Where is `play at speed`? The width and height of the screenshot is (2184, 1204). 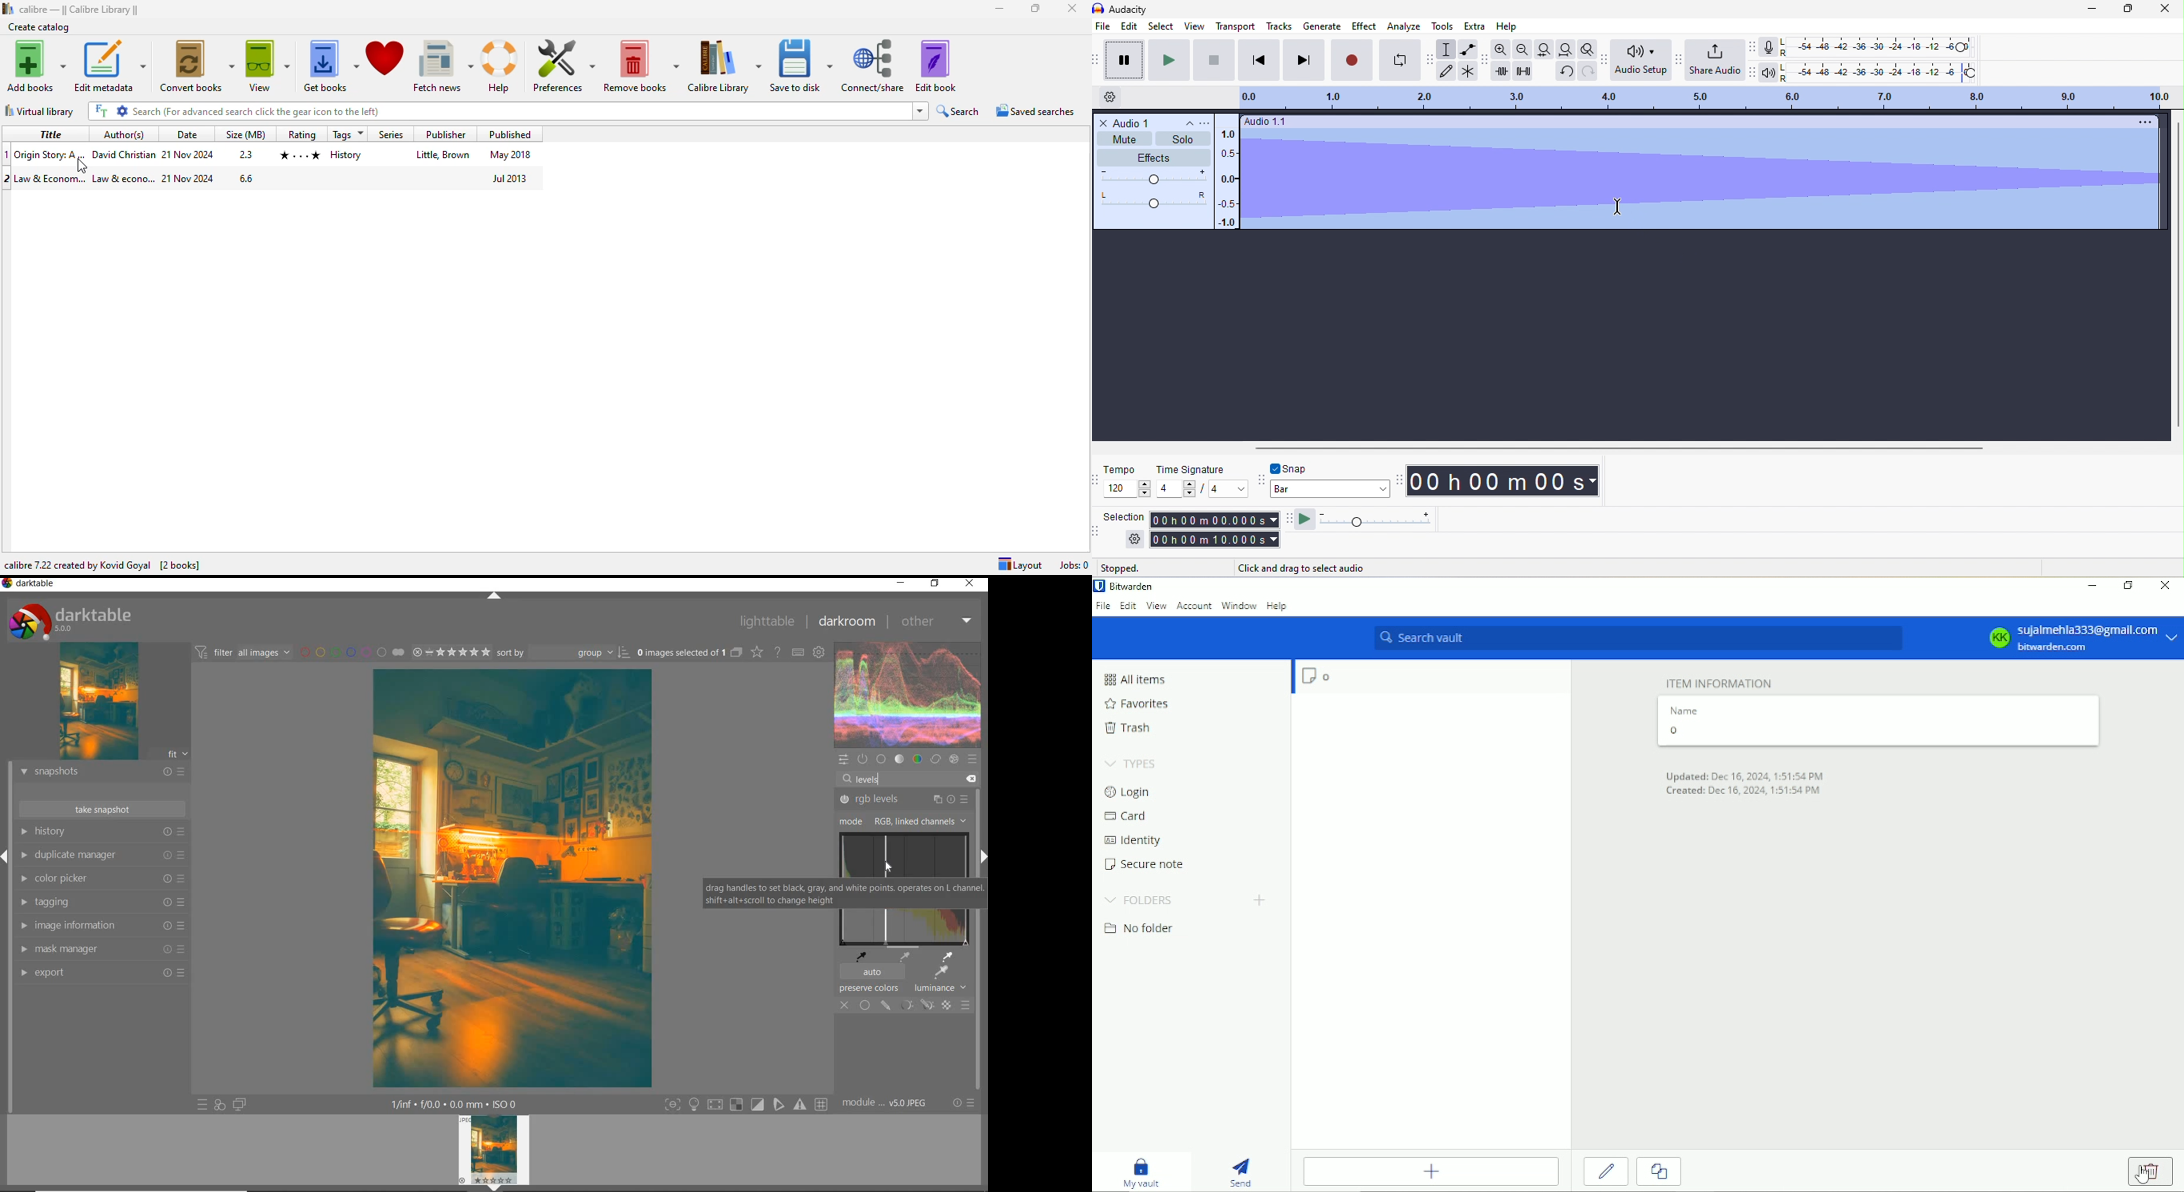 play at speed is located at coordinates (1369, 520).